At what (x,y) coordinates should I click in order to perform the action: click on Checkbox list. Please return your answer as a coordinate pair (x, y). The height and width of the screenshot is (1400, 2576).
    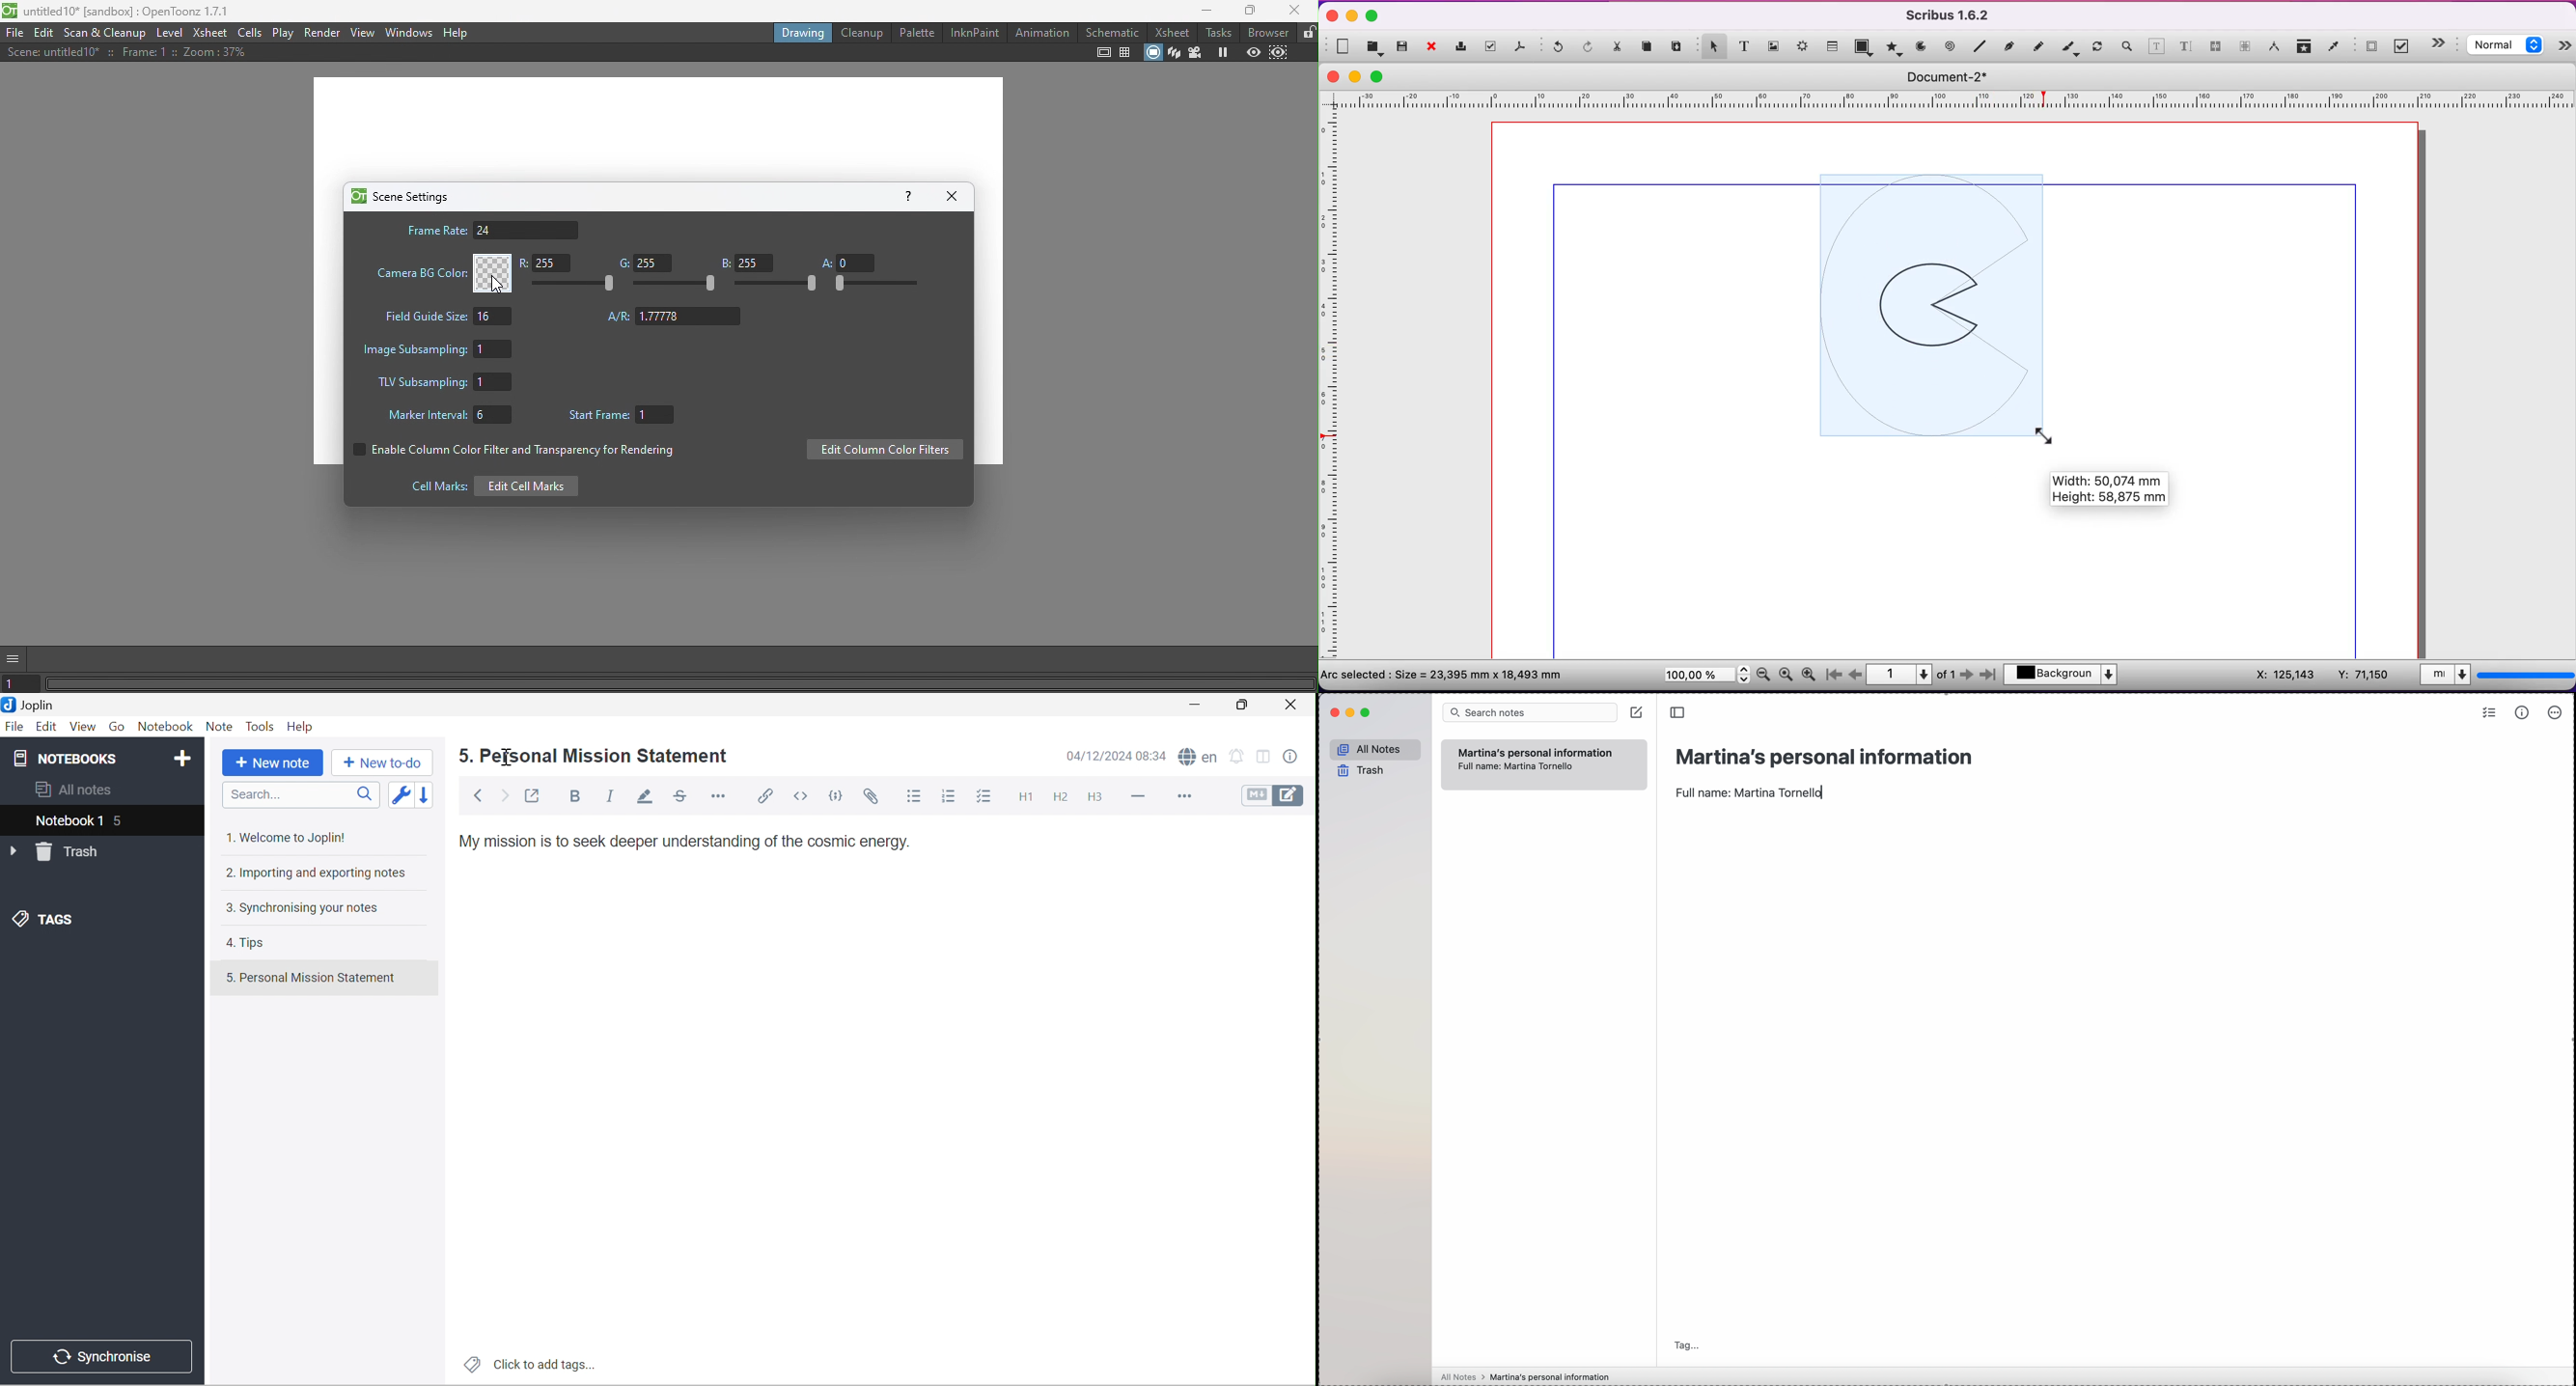
    Looking at the image, I should click on (987, 797).